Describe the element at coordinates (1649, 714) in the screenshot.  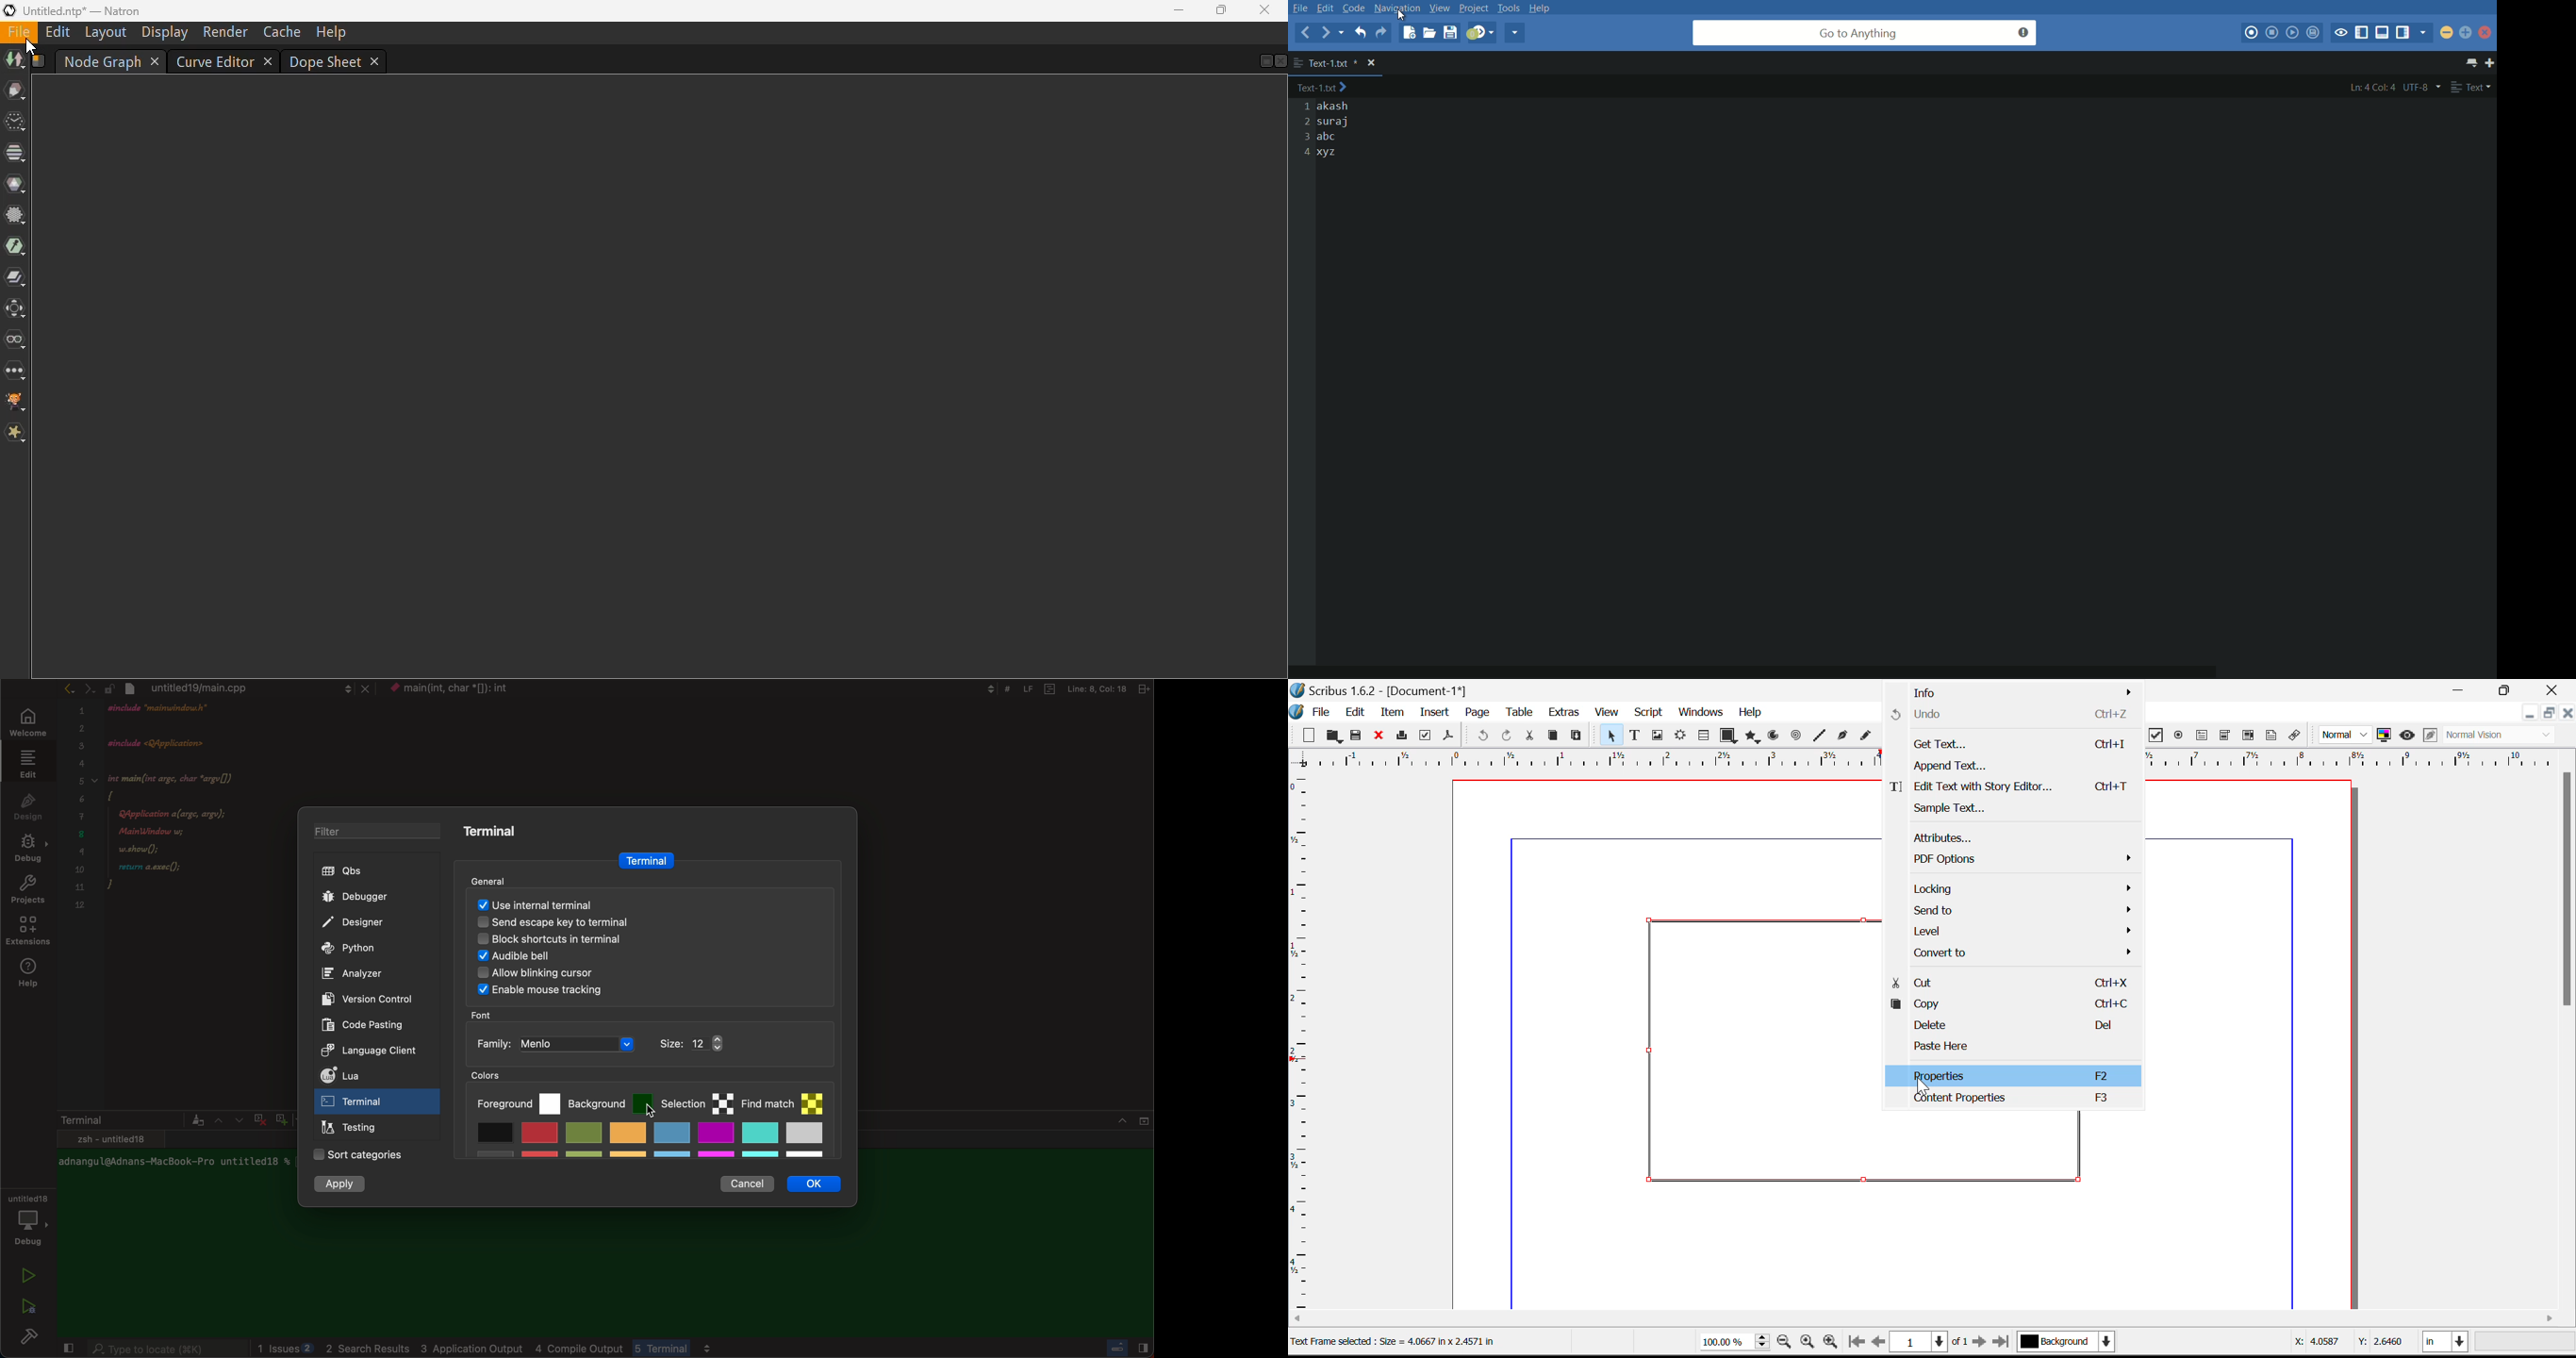
I see `Script` at that location.